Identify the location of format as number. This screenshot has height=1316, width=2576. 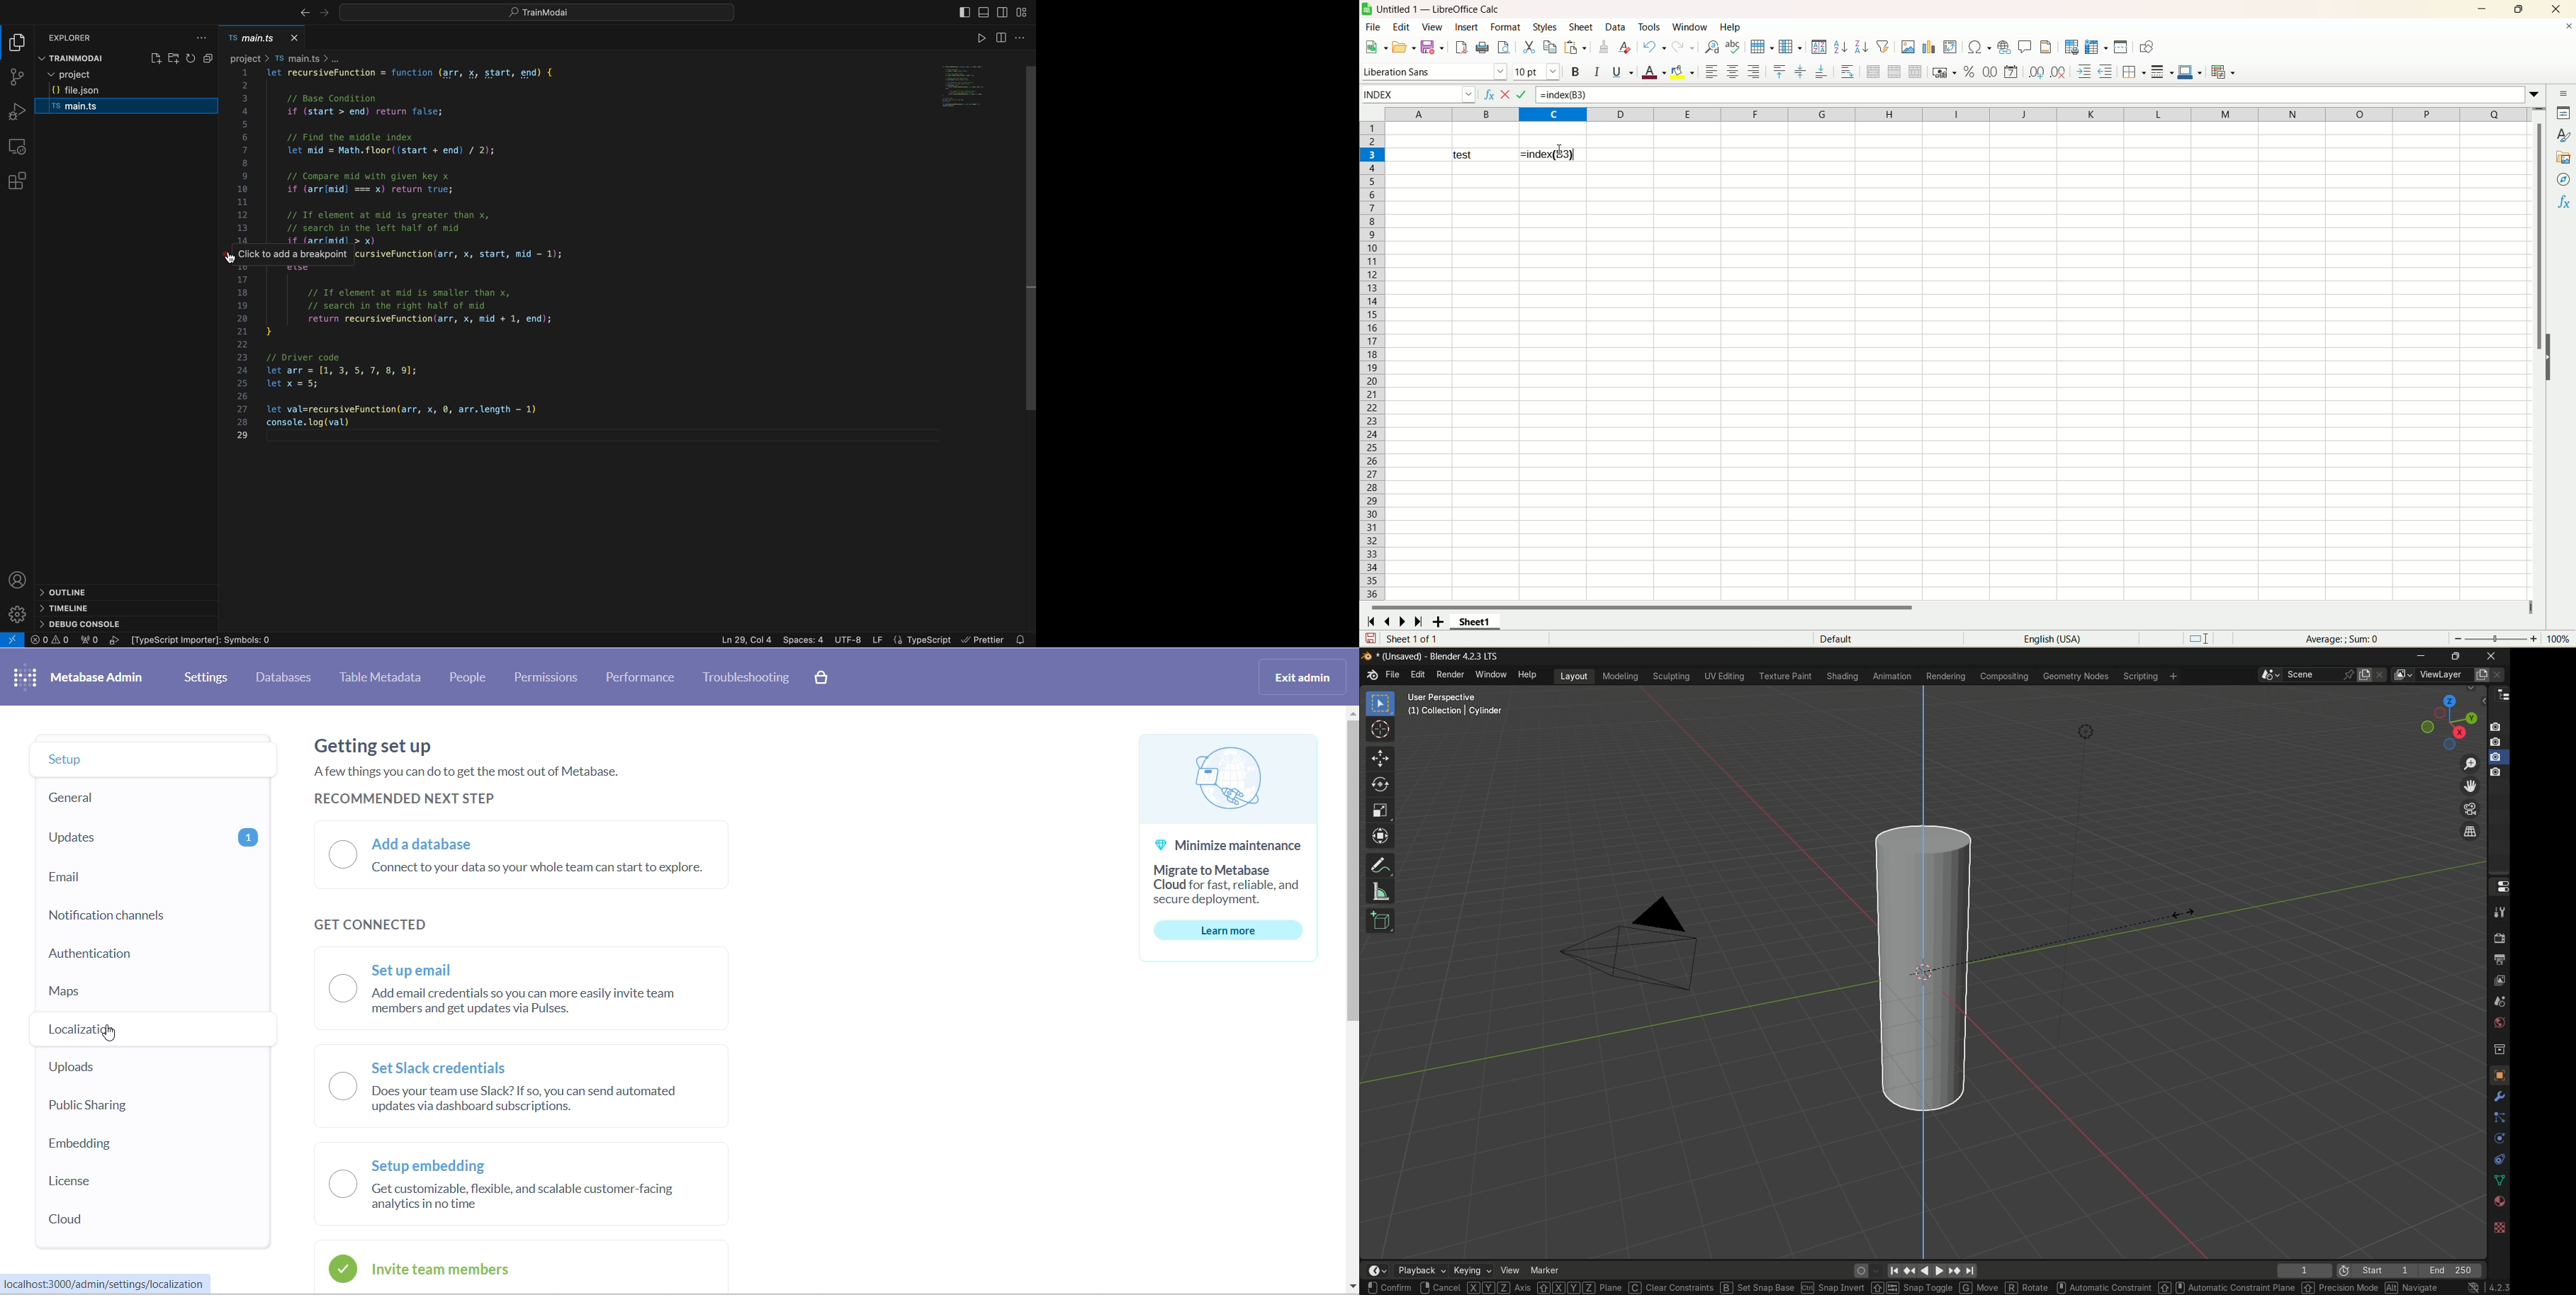
(1990, 72).